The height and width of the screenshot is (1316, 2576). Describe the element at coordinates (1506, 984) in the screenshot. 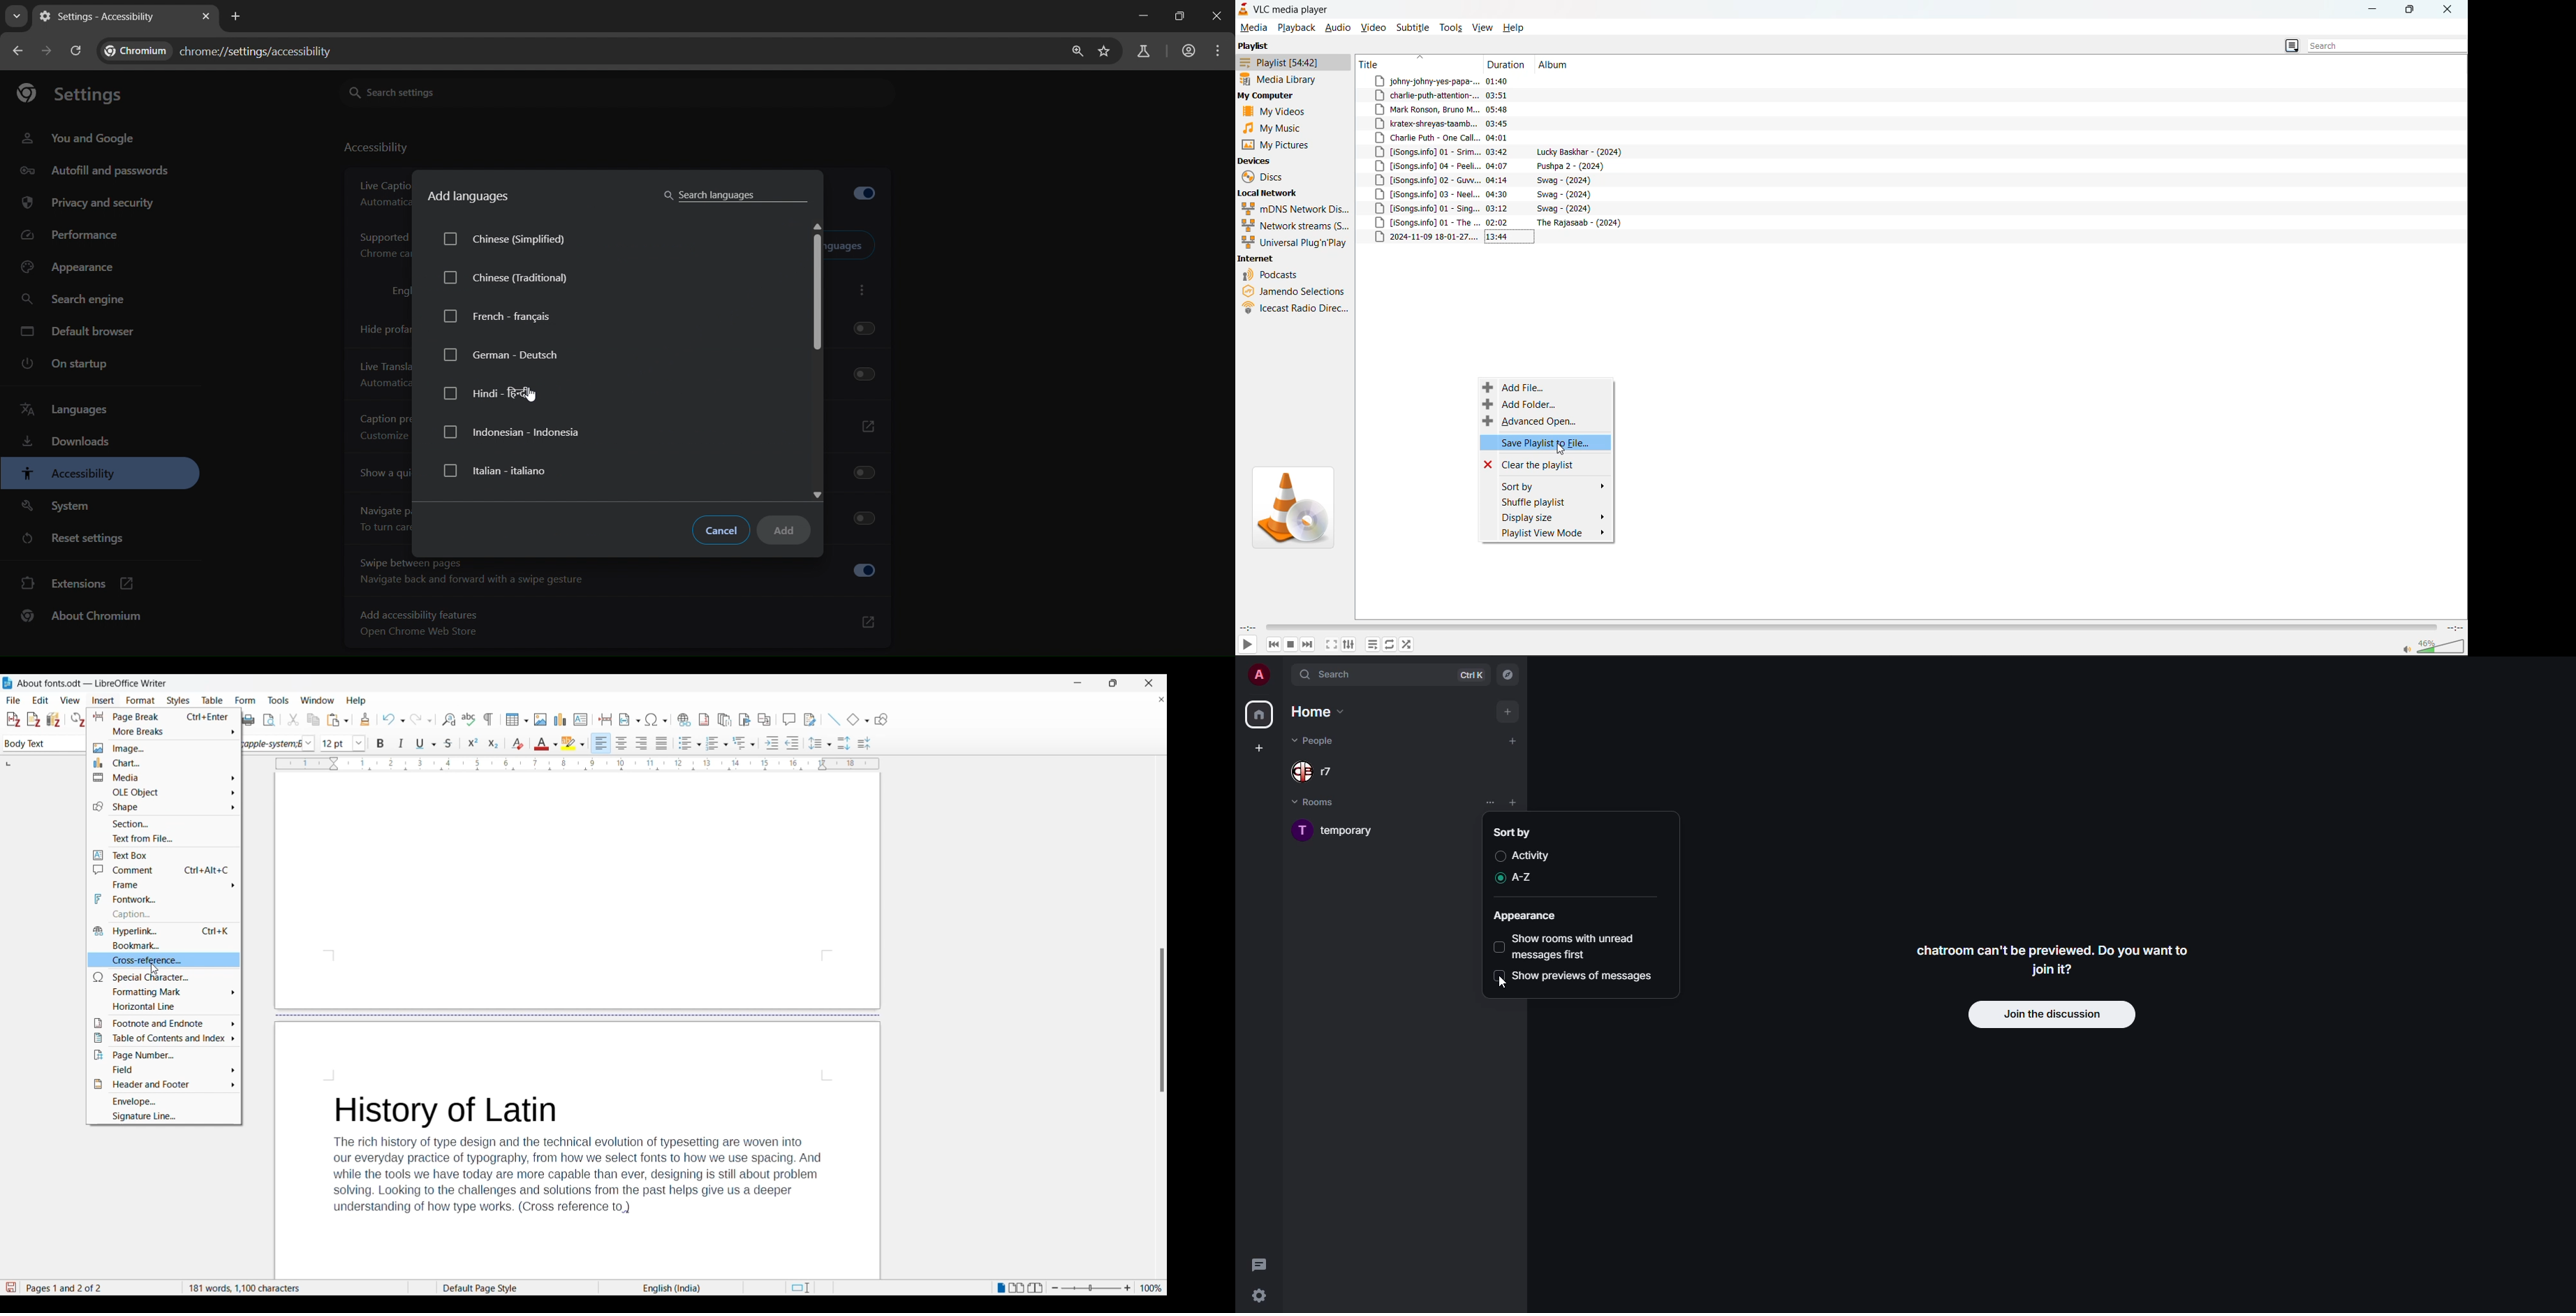

I see `cursor` at that location.